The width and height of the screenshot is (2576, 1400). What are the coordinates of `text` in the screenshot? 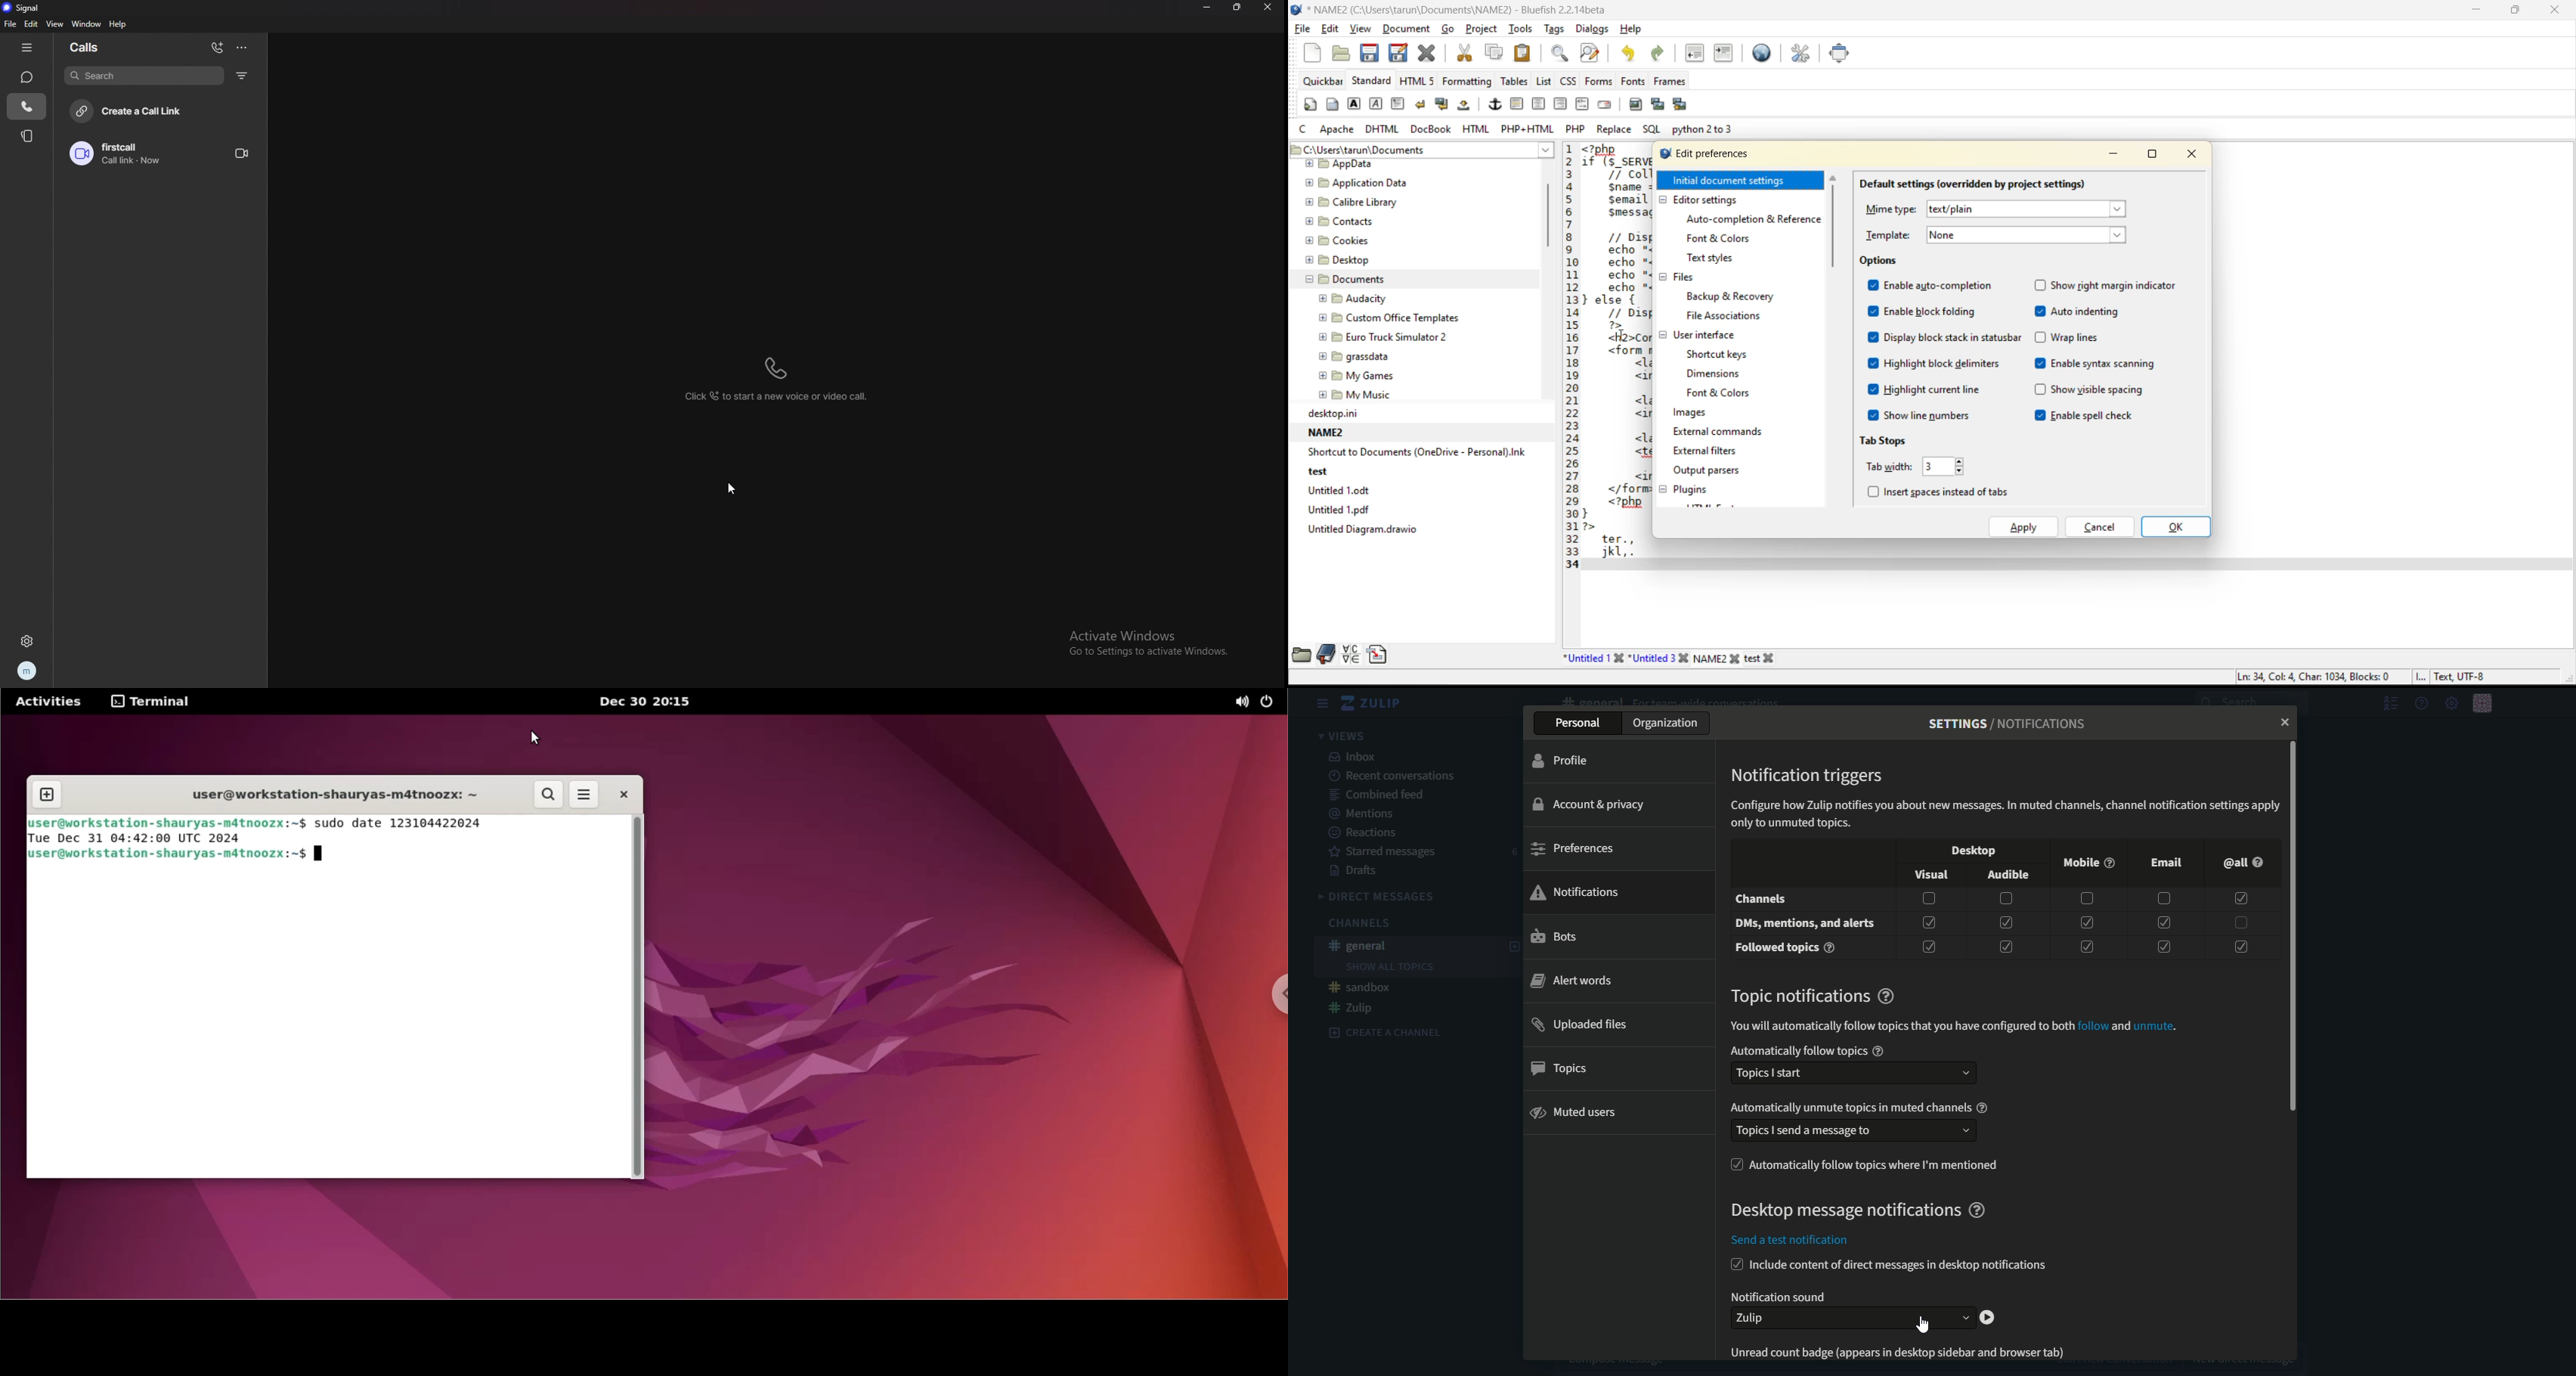 It's located at (1807, 995).